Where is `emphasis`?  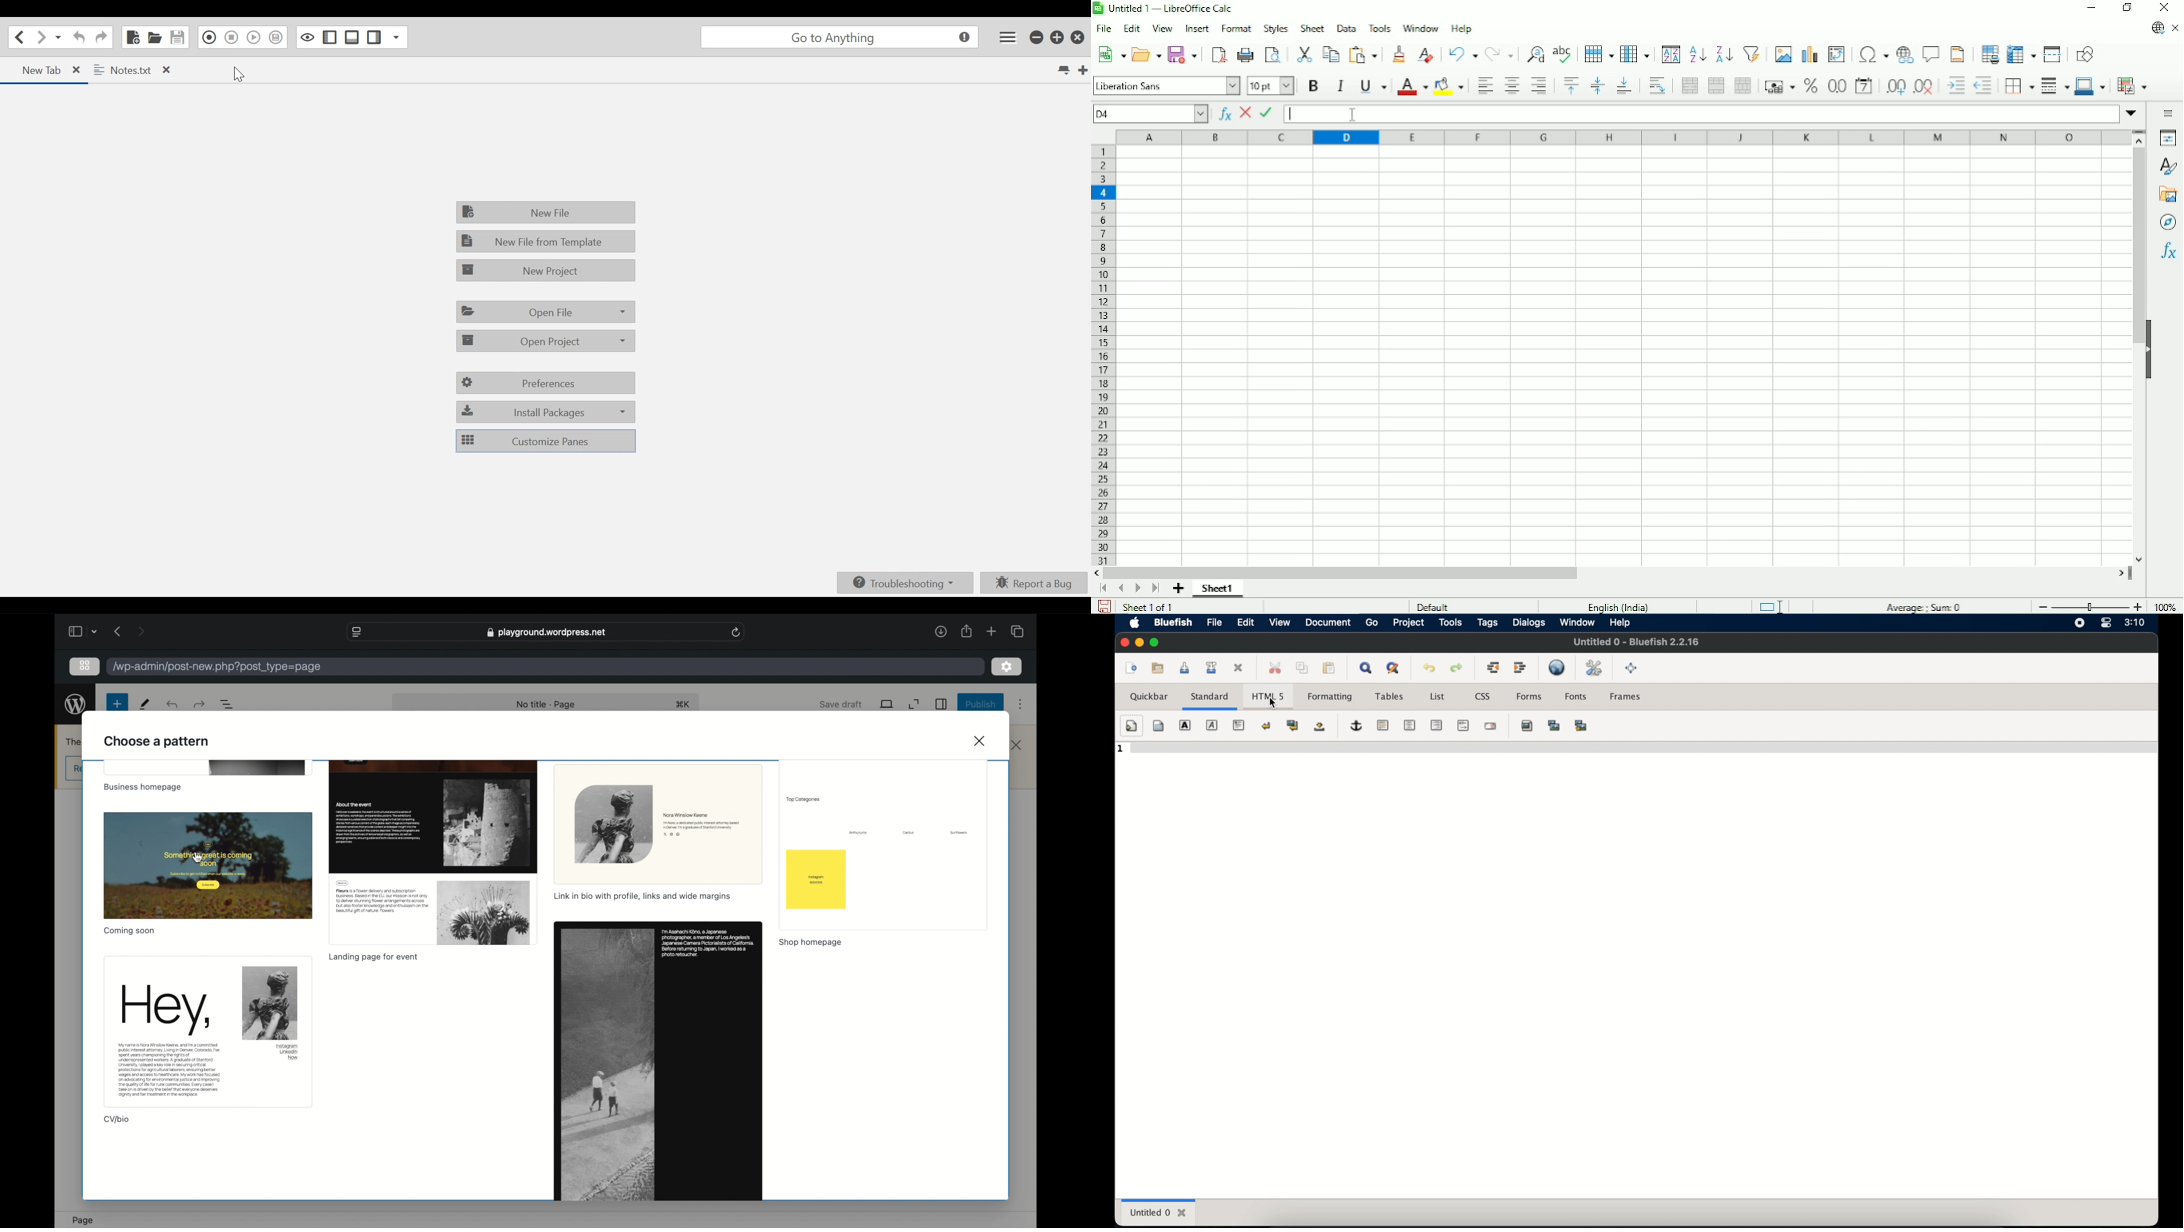
emphasis is located at coordinates (1212, 725).